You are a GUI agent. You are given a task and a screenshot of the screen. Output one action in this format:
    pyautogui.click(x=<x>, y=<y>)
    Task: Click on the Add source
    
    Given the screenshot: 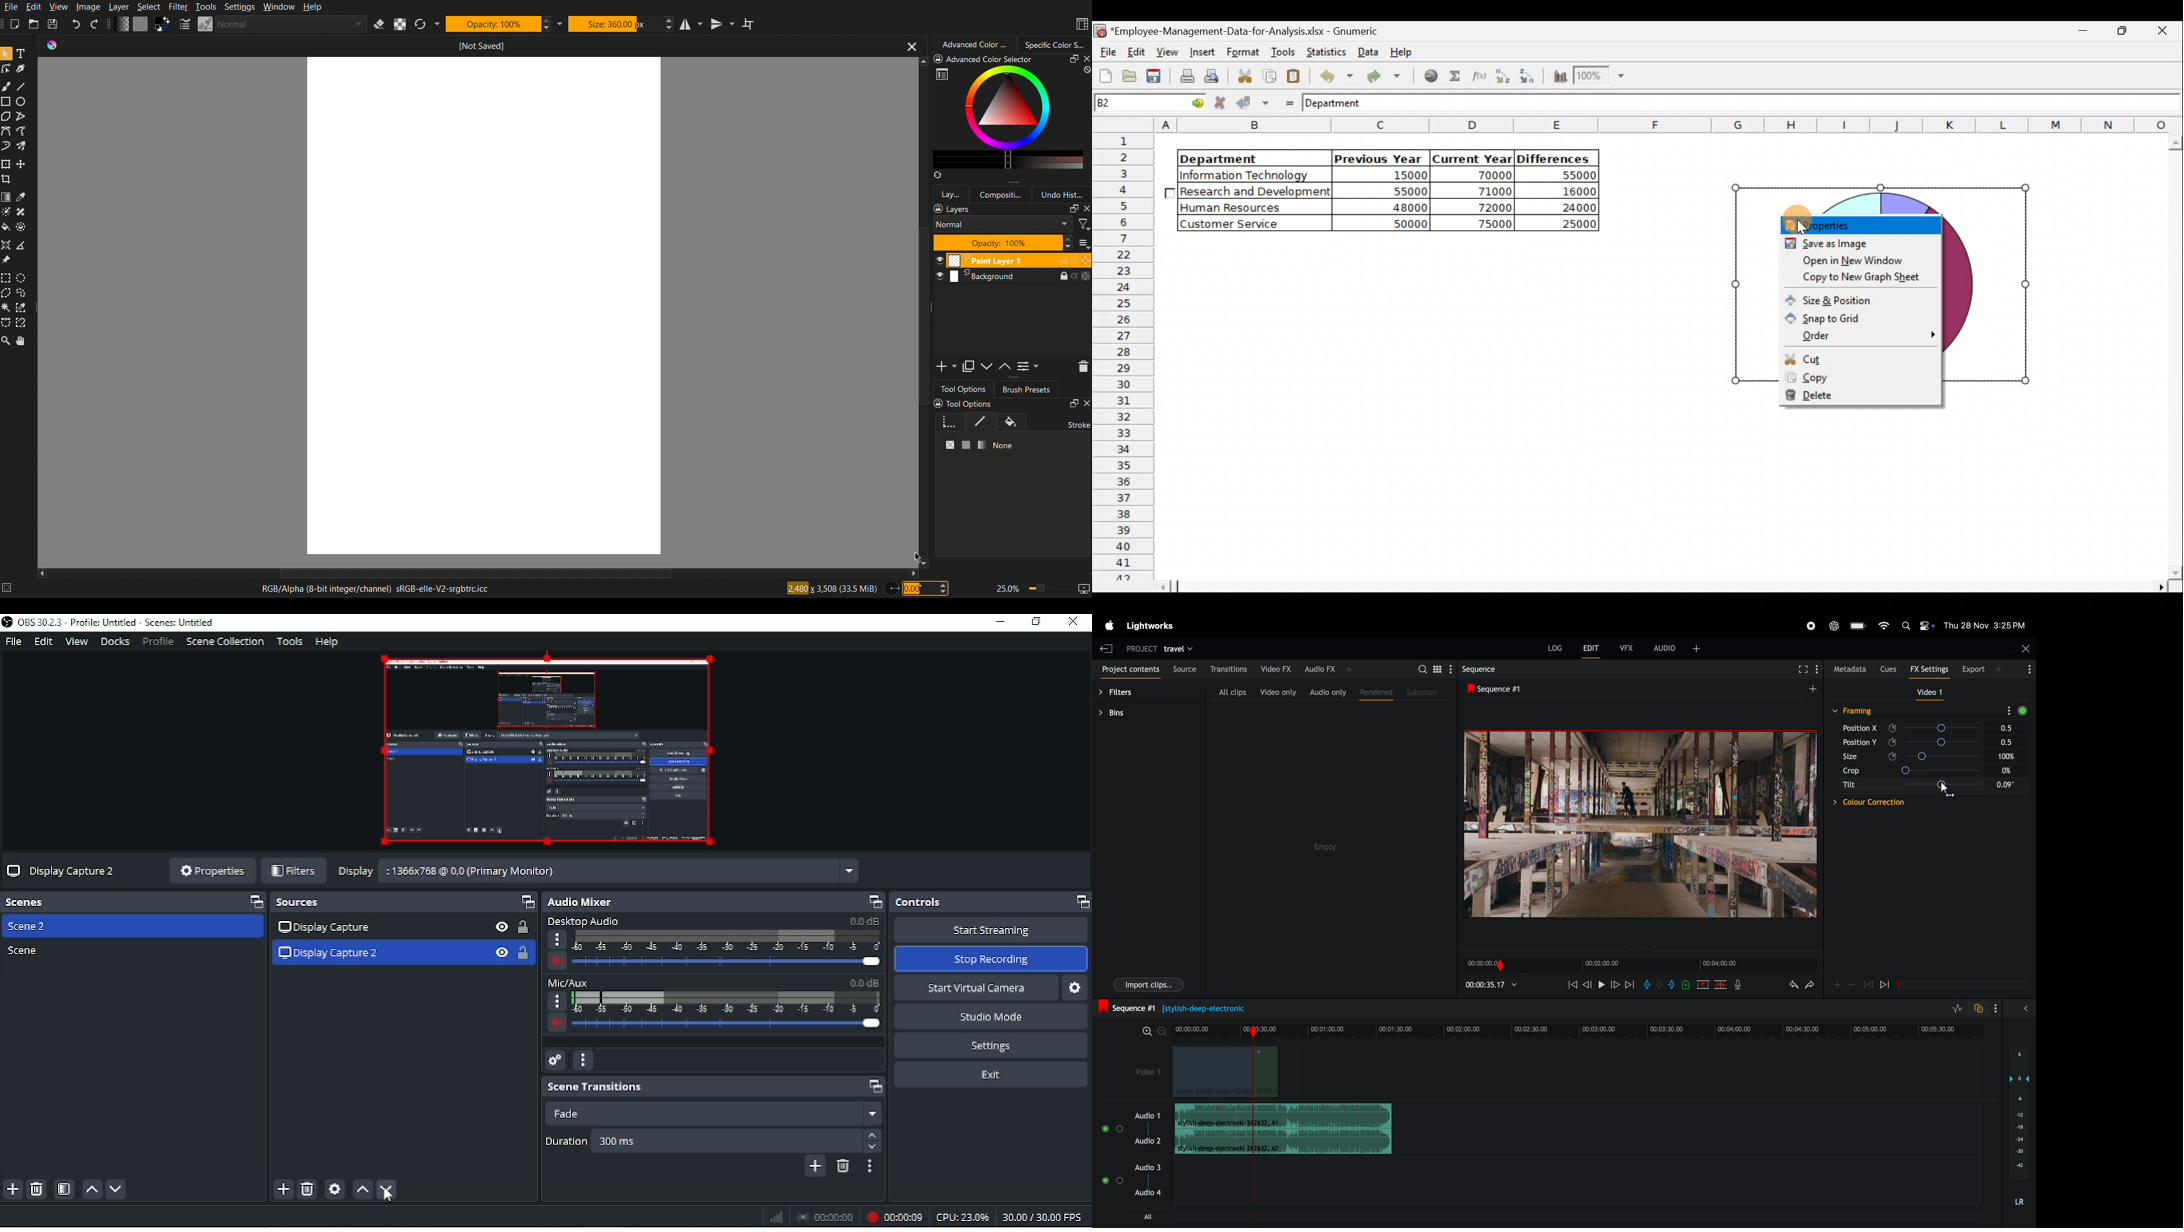 What is the action you would take?
    pyautogui.click(x=281, y=1188)
    